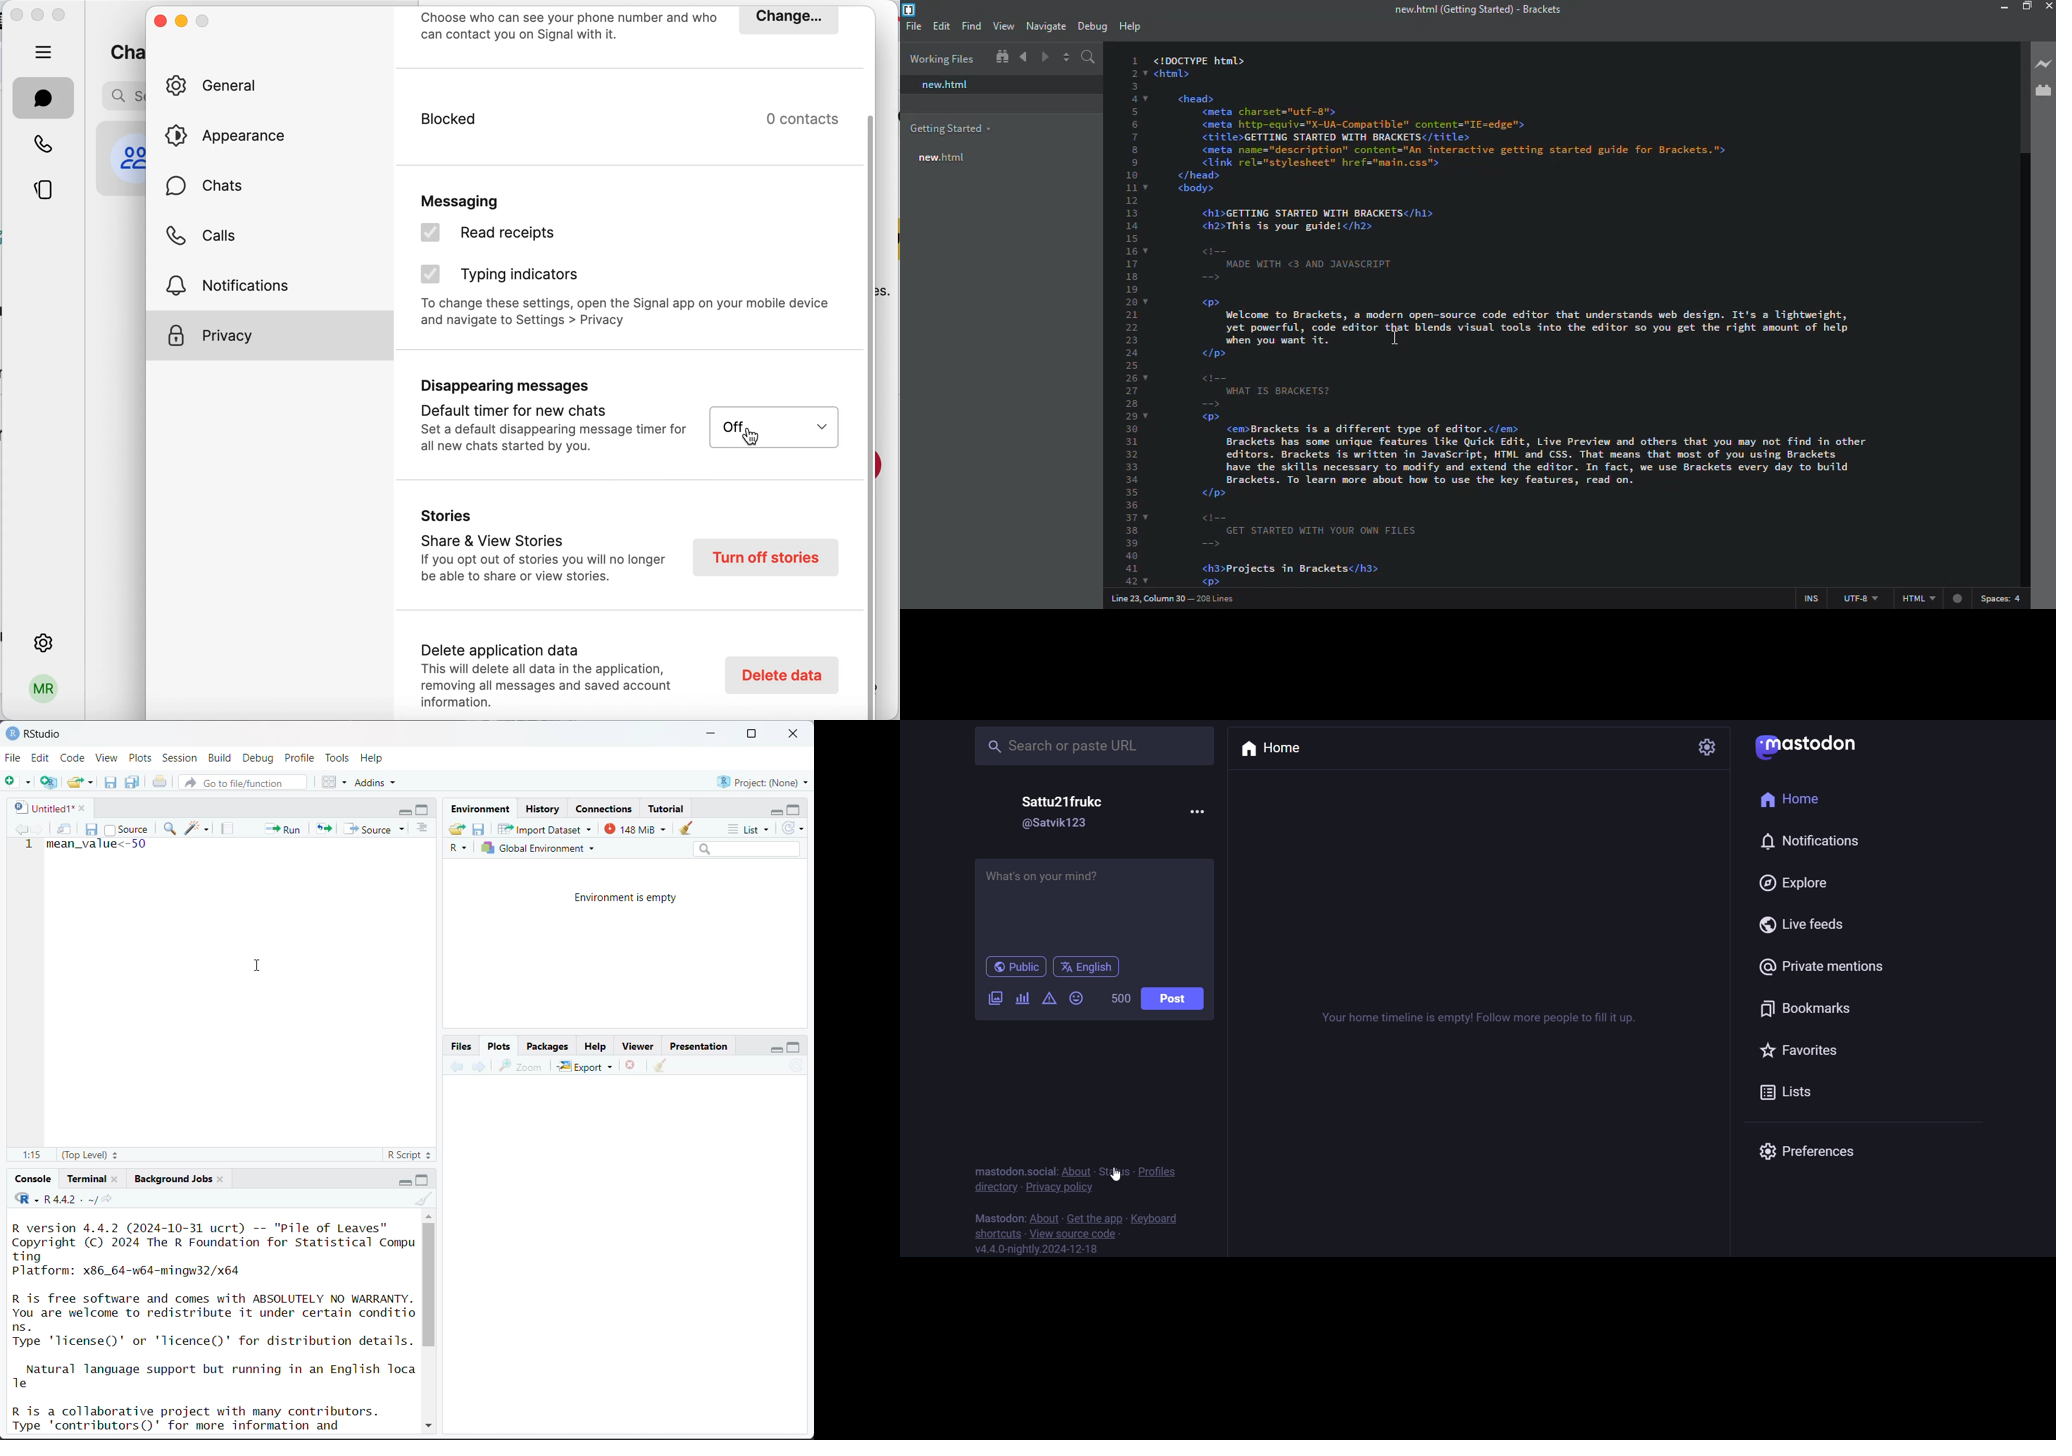 Image resolution: width=2072 pixels, height=1456 pixels. Describe the element at coordinates (683, 826) in the screenshot. I see `clear objects from workspace` at that location.